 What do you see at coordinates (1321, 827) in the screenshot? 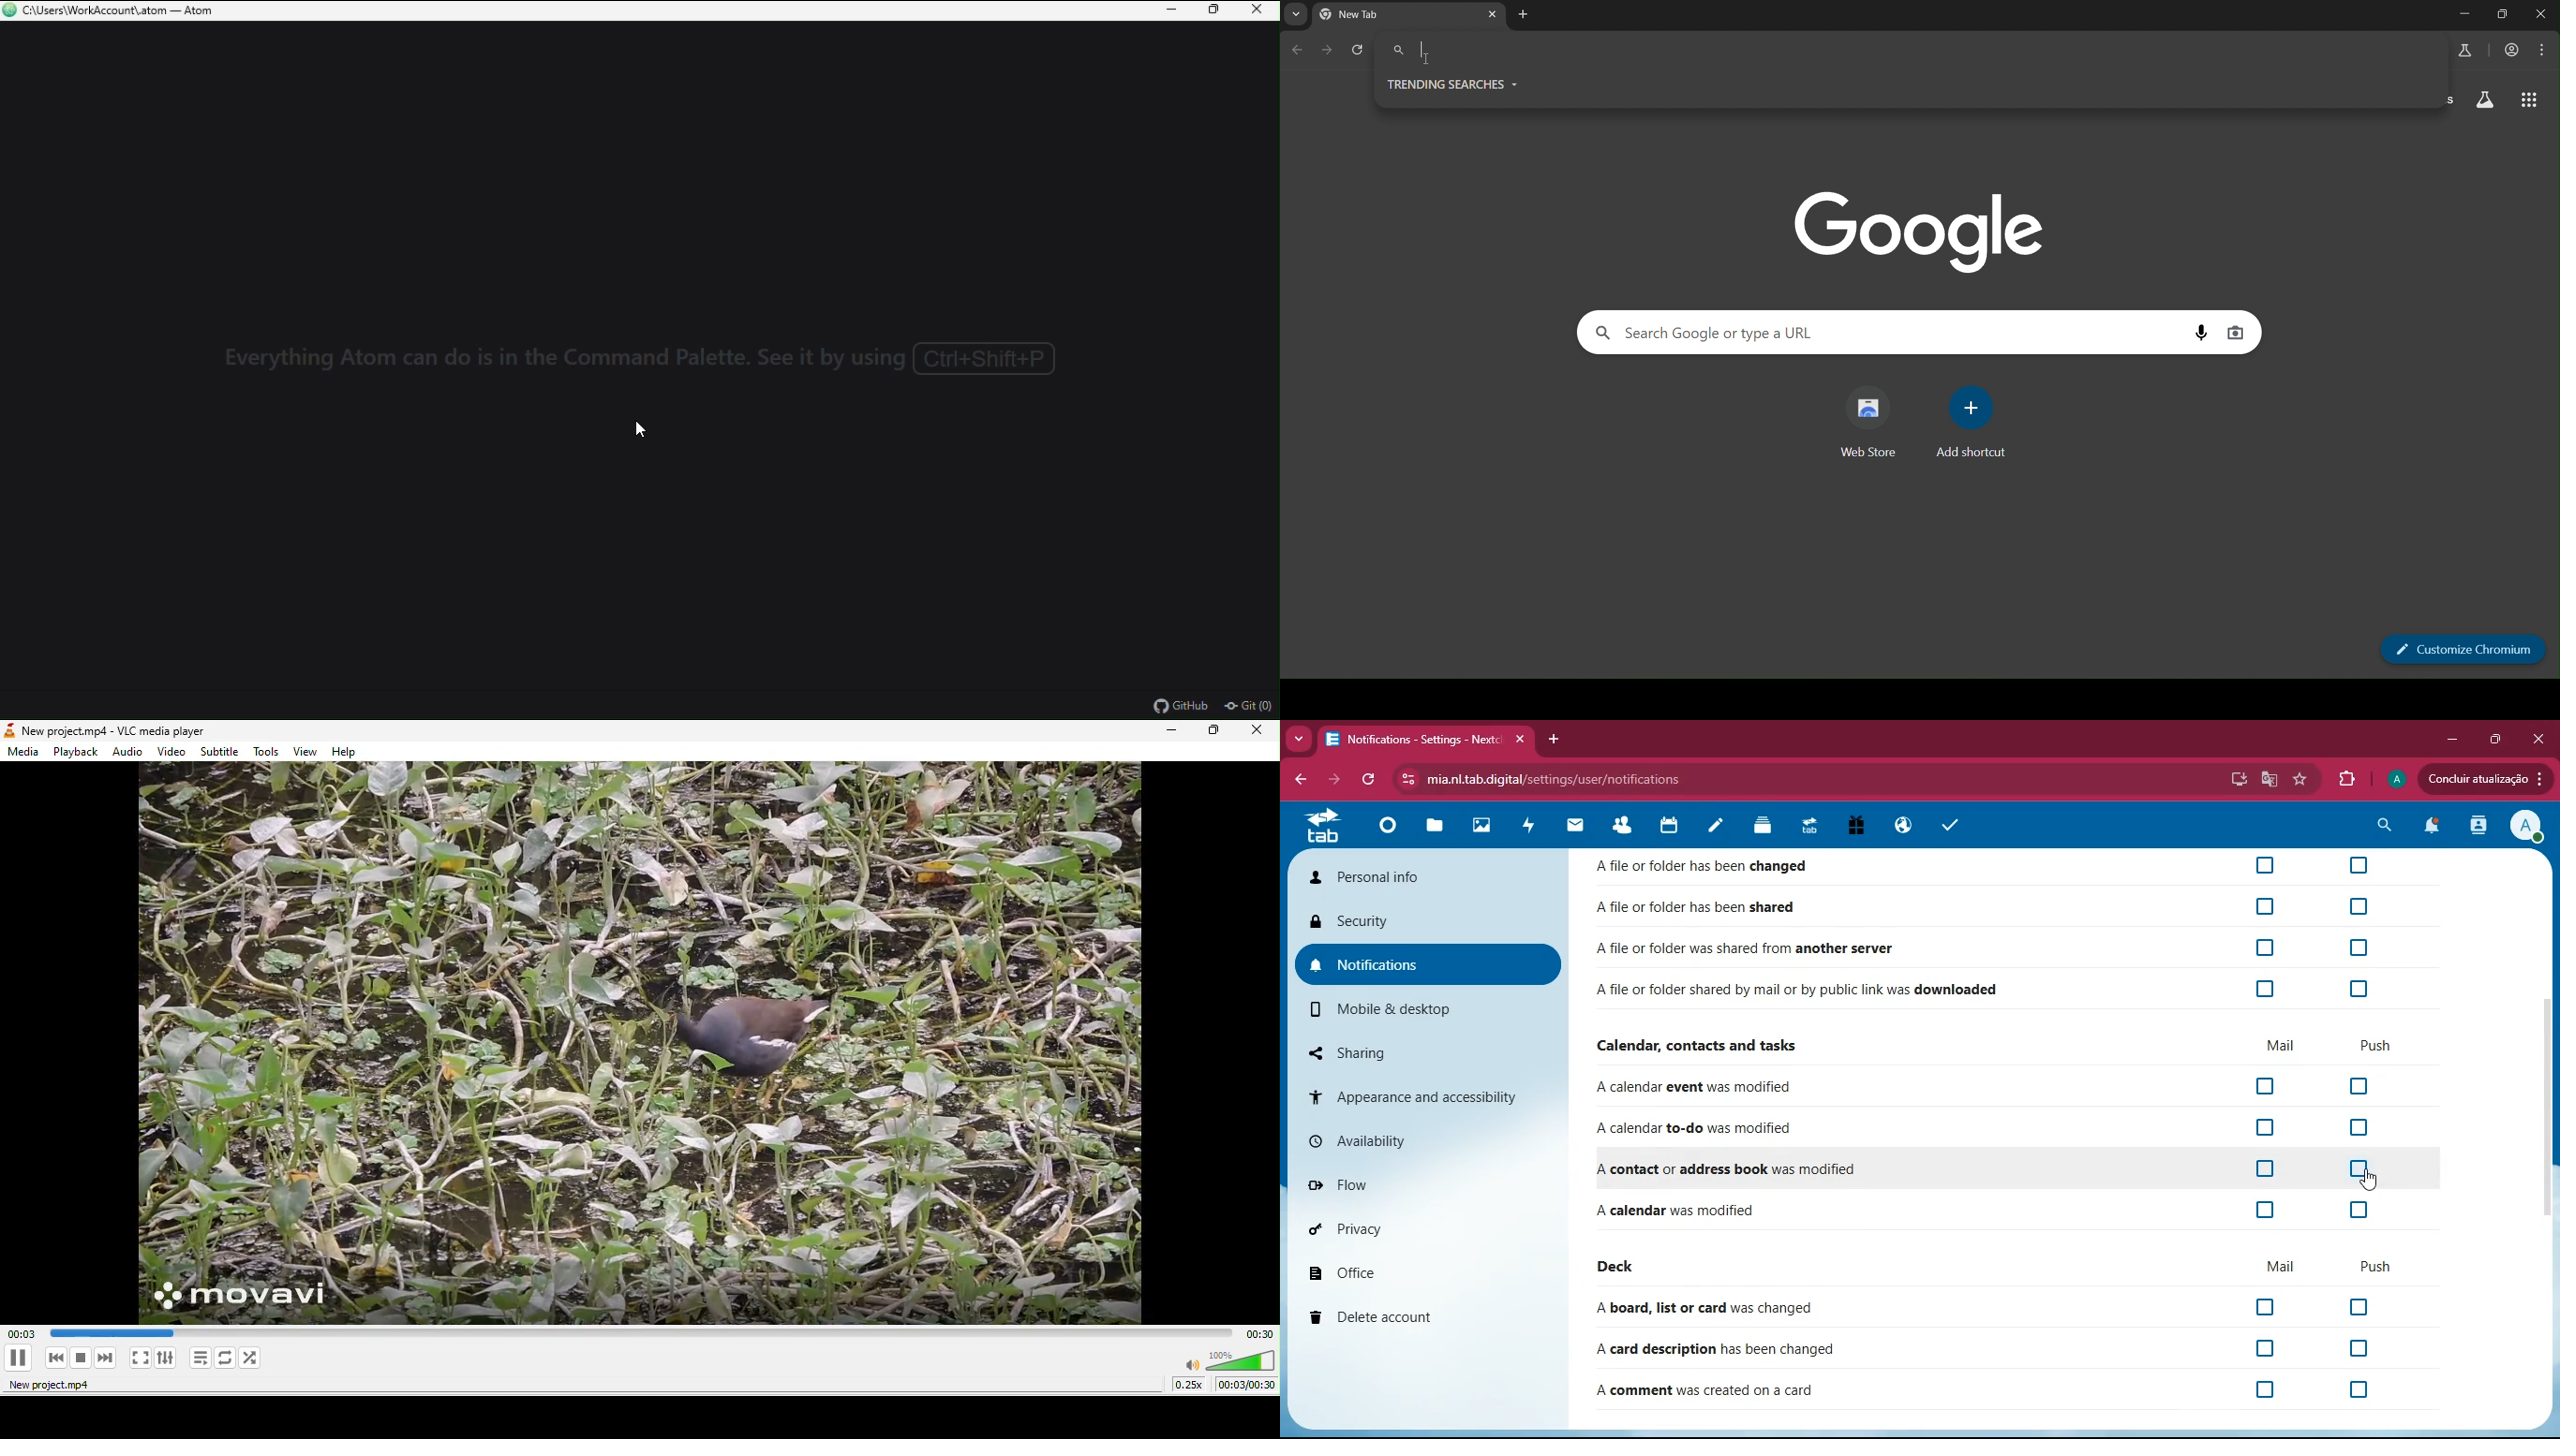
I see `tab` at bounding box center [1321, 827].